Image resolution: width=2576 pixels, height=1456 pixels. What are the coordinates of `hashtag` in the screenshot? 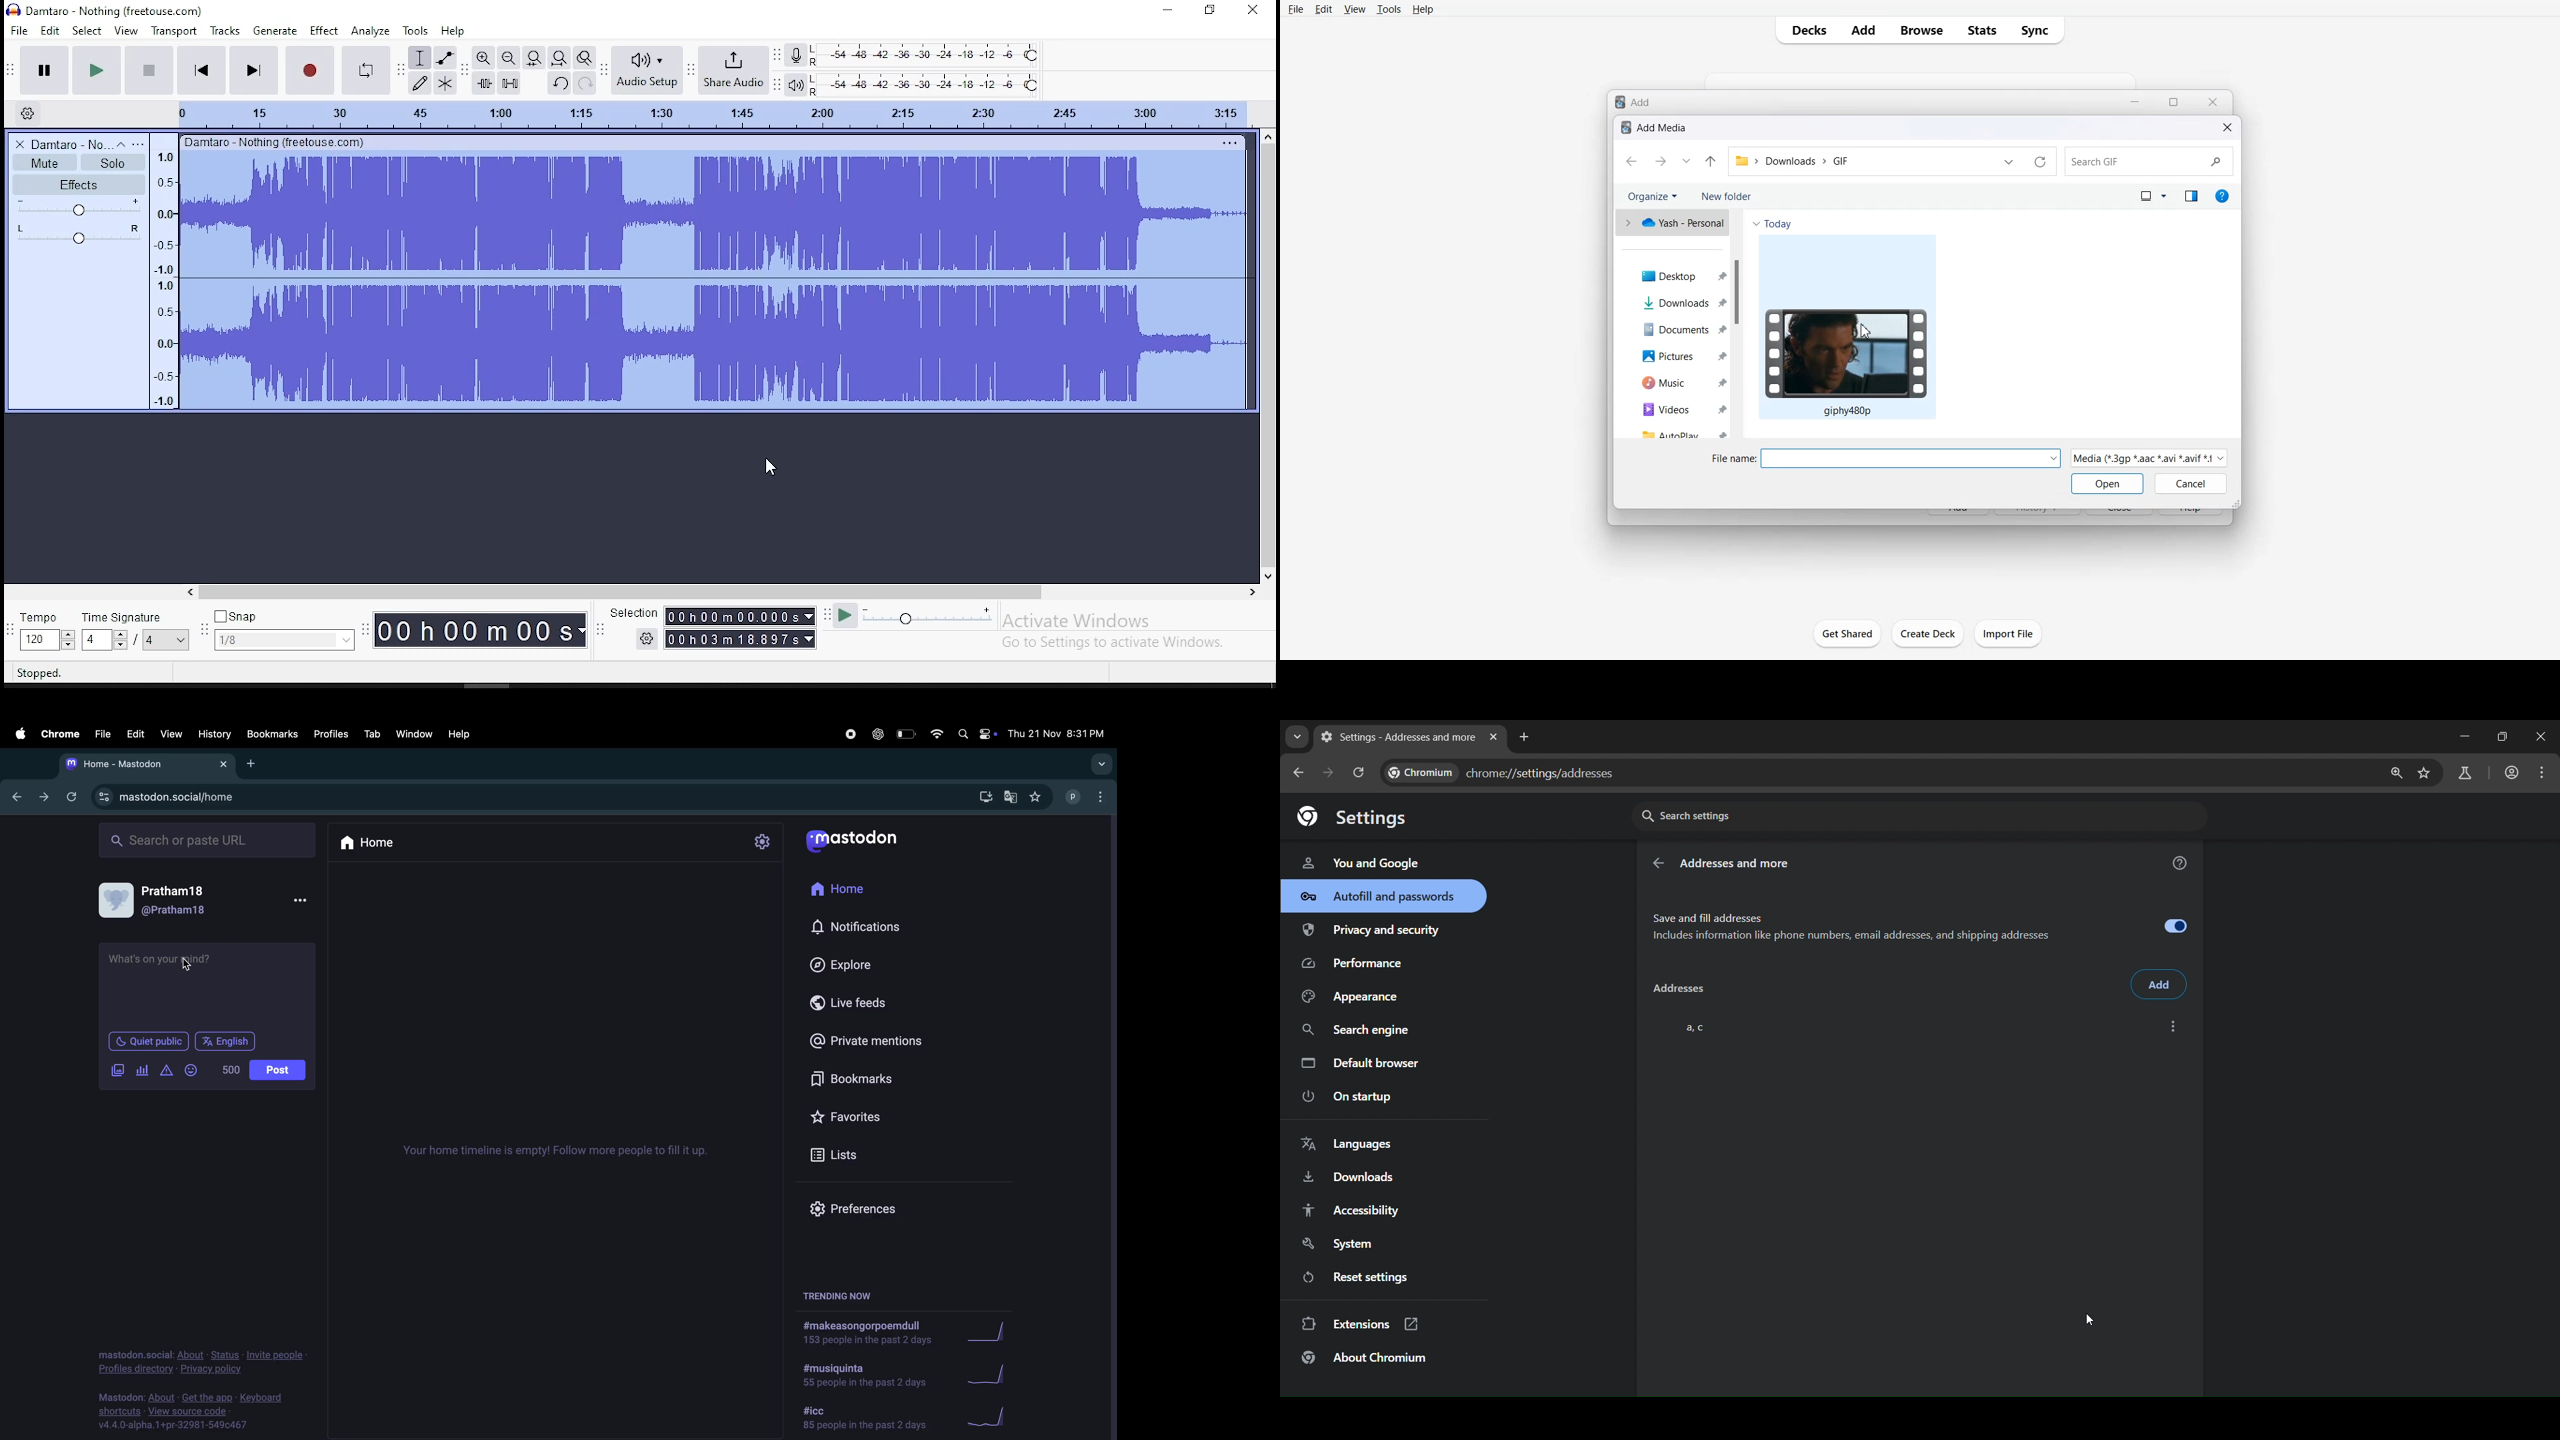 It's located at (866, 1331).